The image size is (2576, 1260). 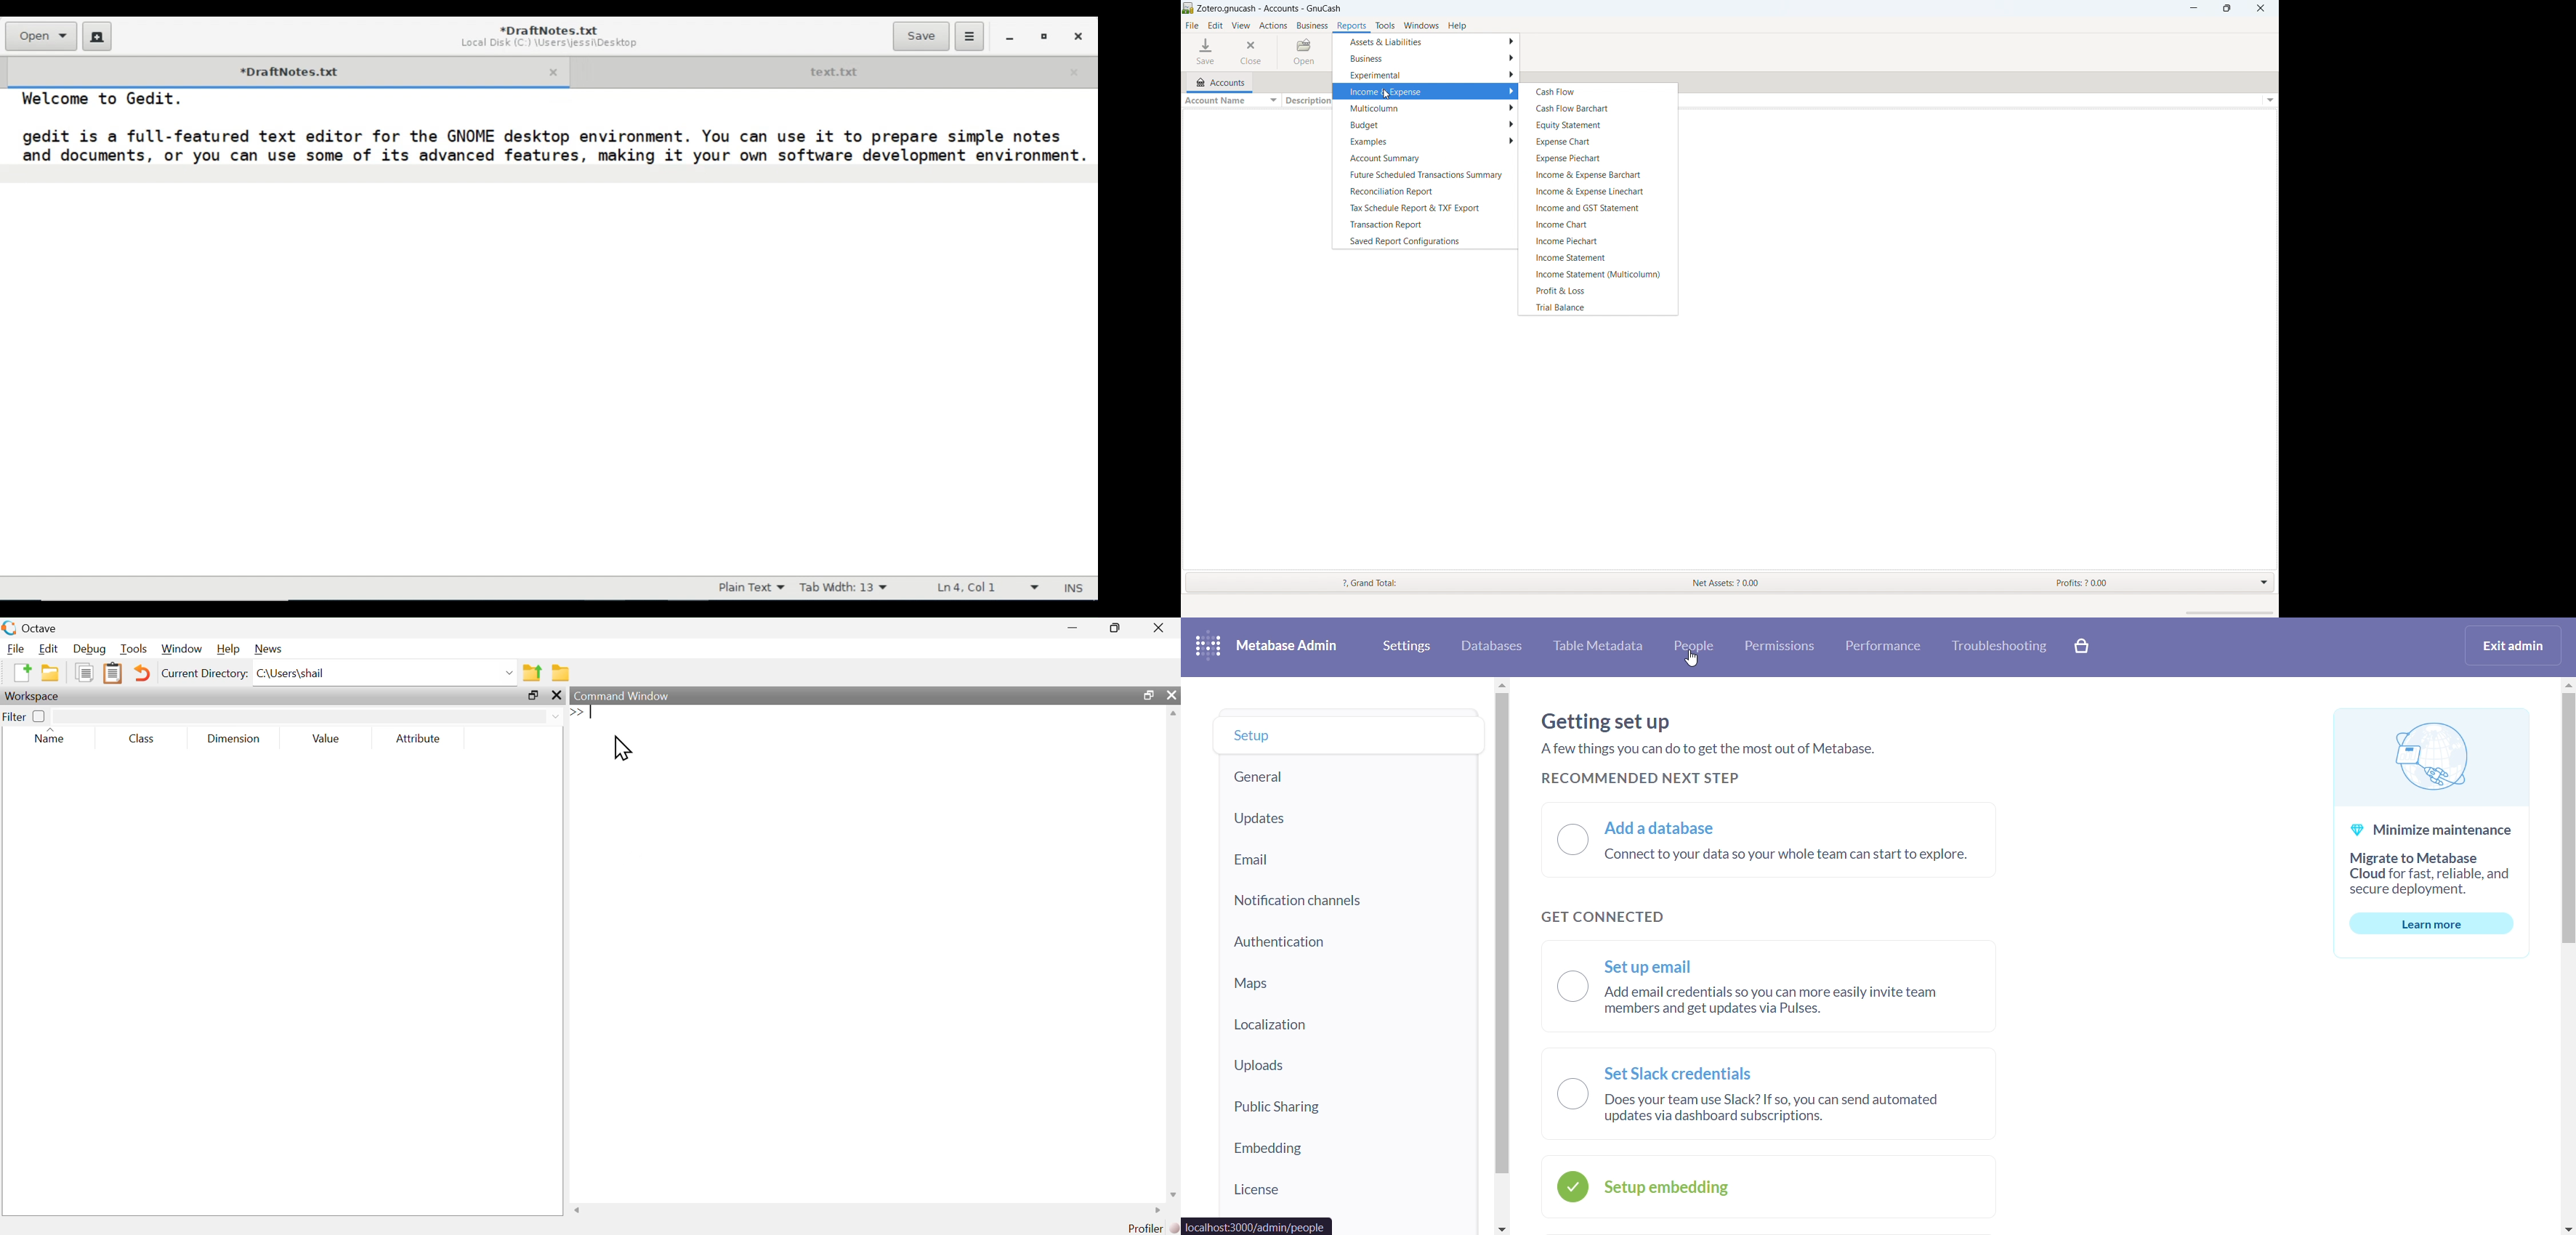 What do you see at coordinates (921, 36) in the screenshot?
I see `Save` at bounding box center [921, 36].